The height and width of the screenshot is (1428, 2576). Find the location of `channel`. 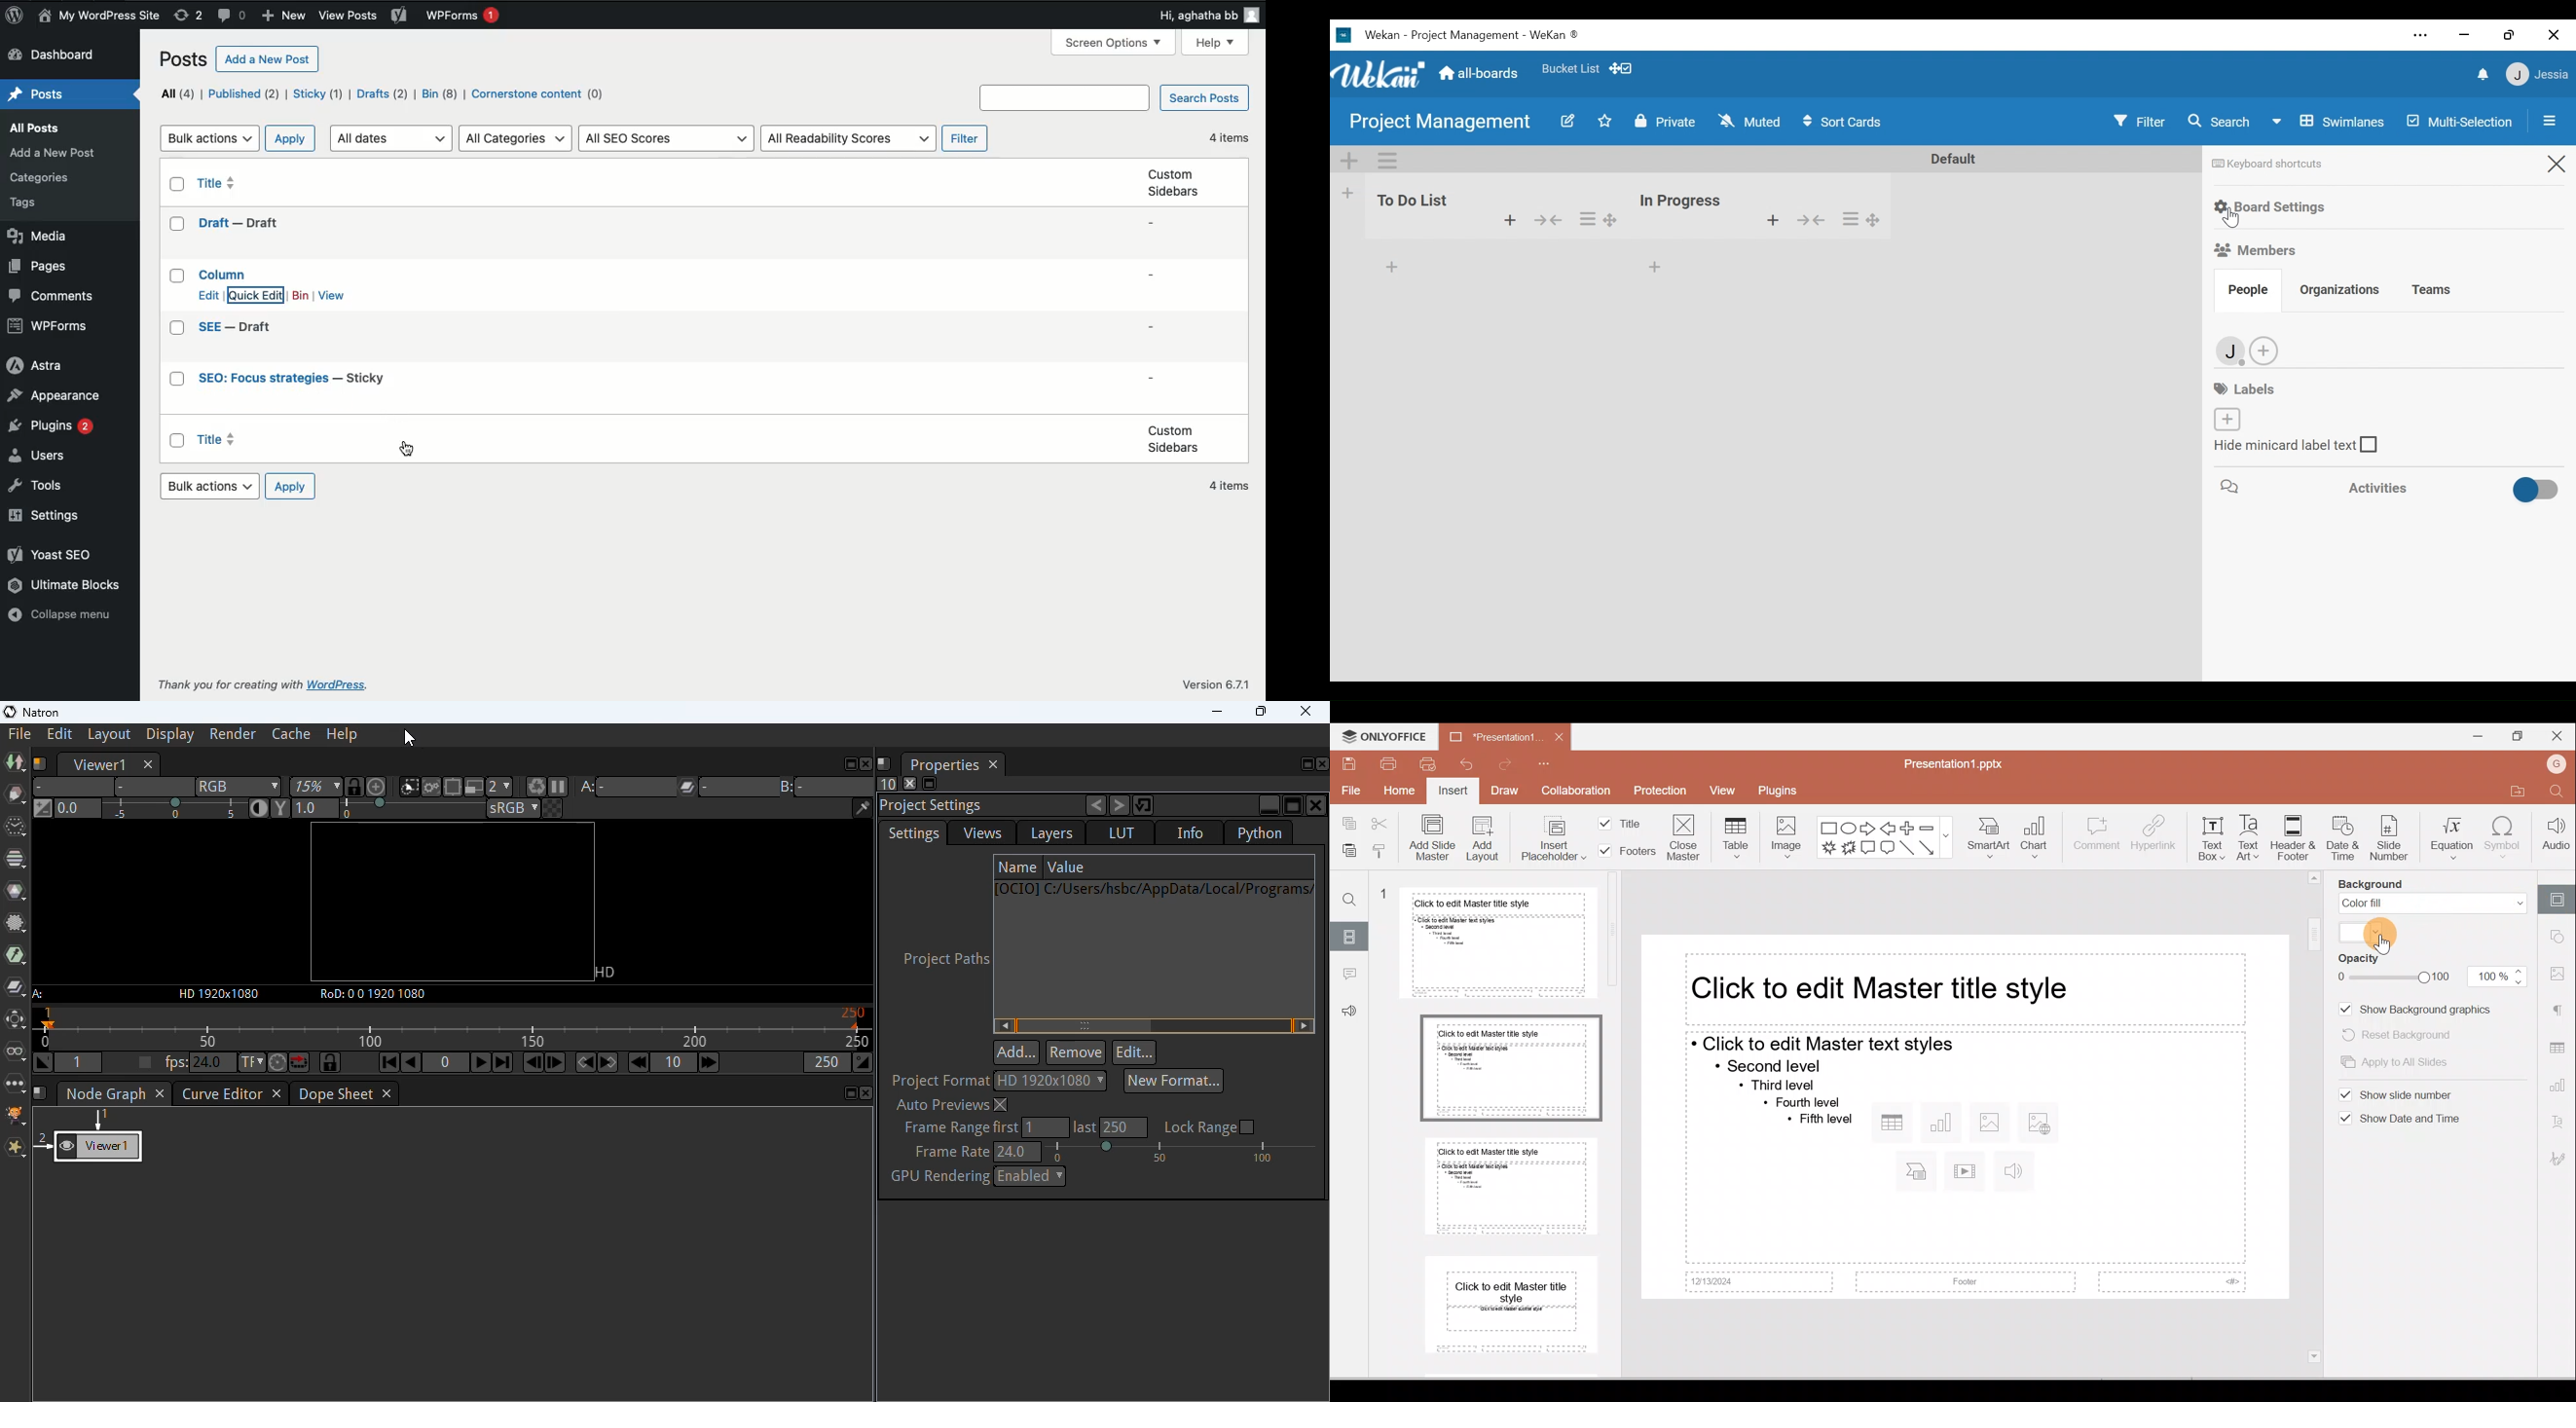

channel is located at coordinates (15, 859).